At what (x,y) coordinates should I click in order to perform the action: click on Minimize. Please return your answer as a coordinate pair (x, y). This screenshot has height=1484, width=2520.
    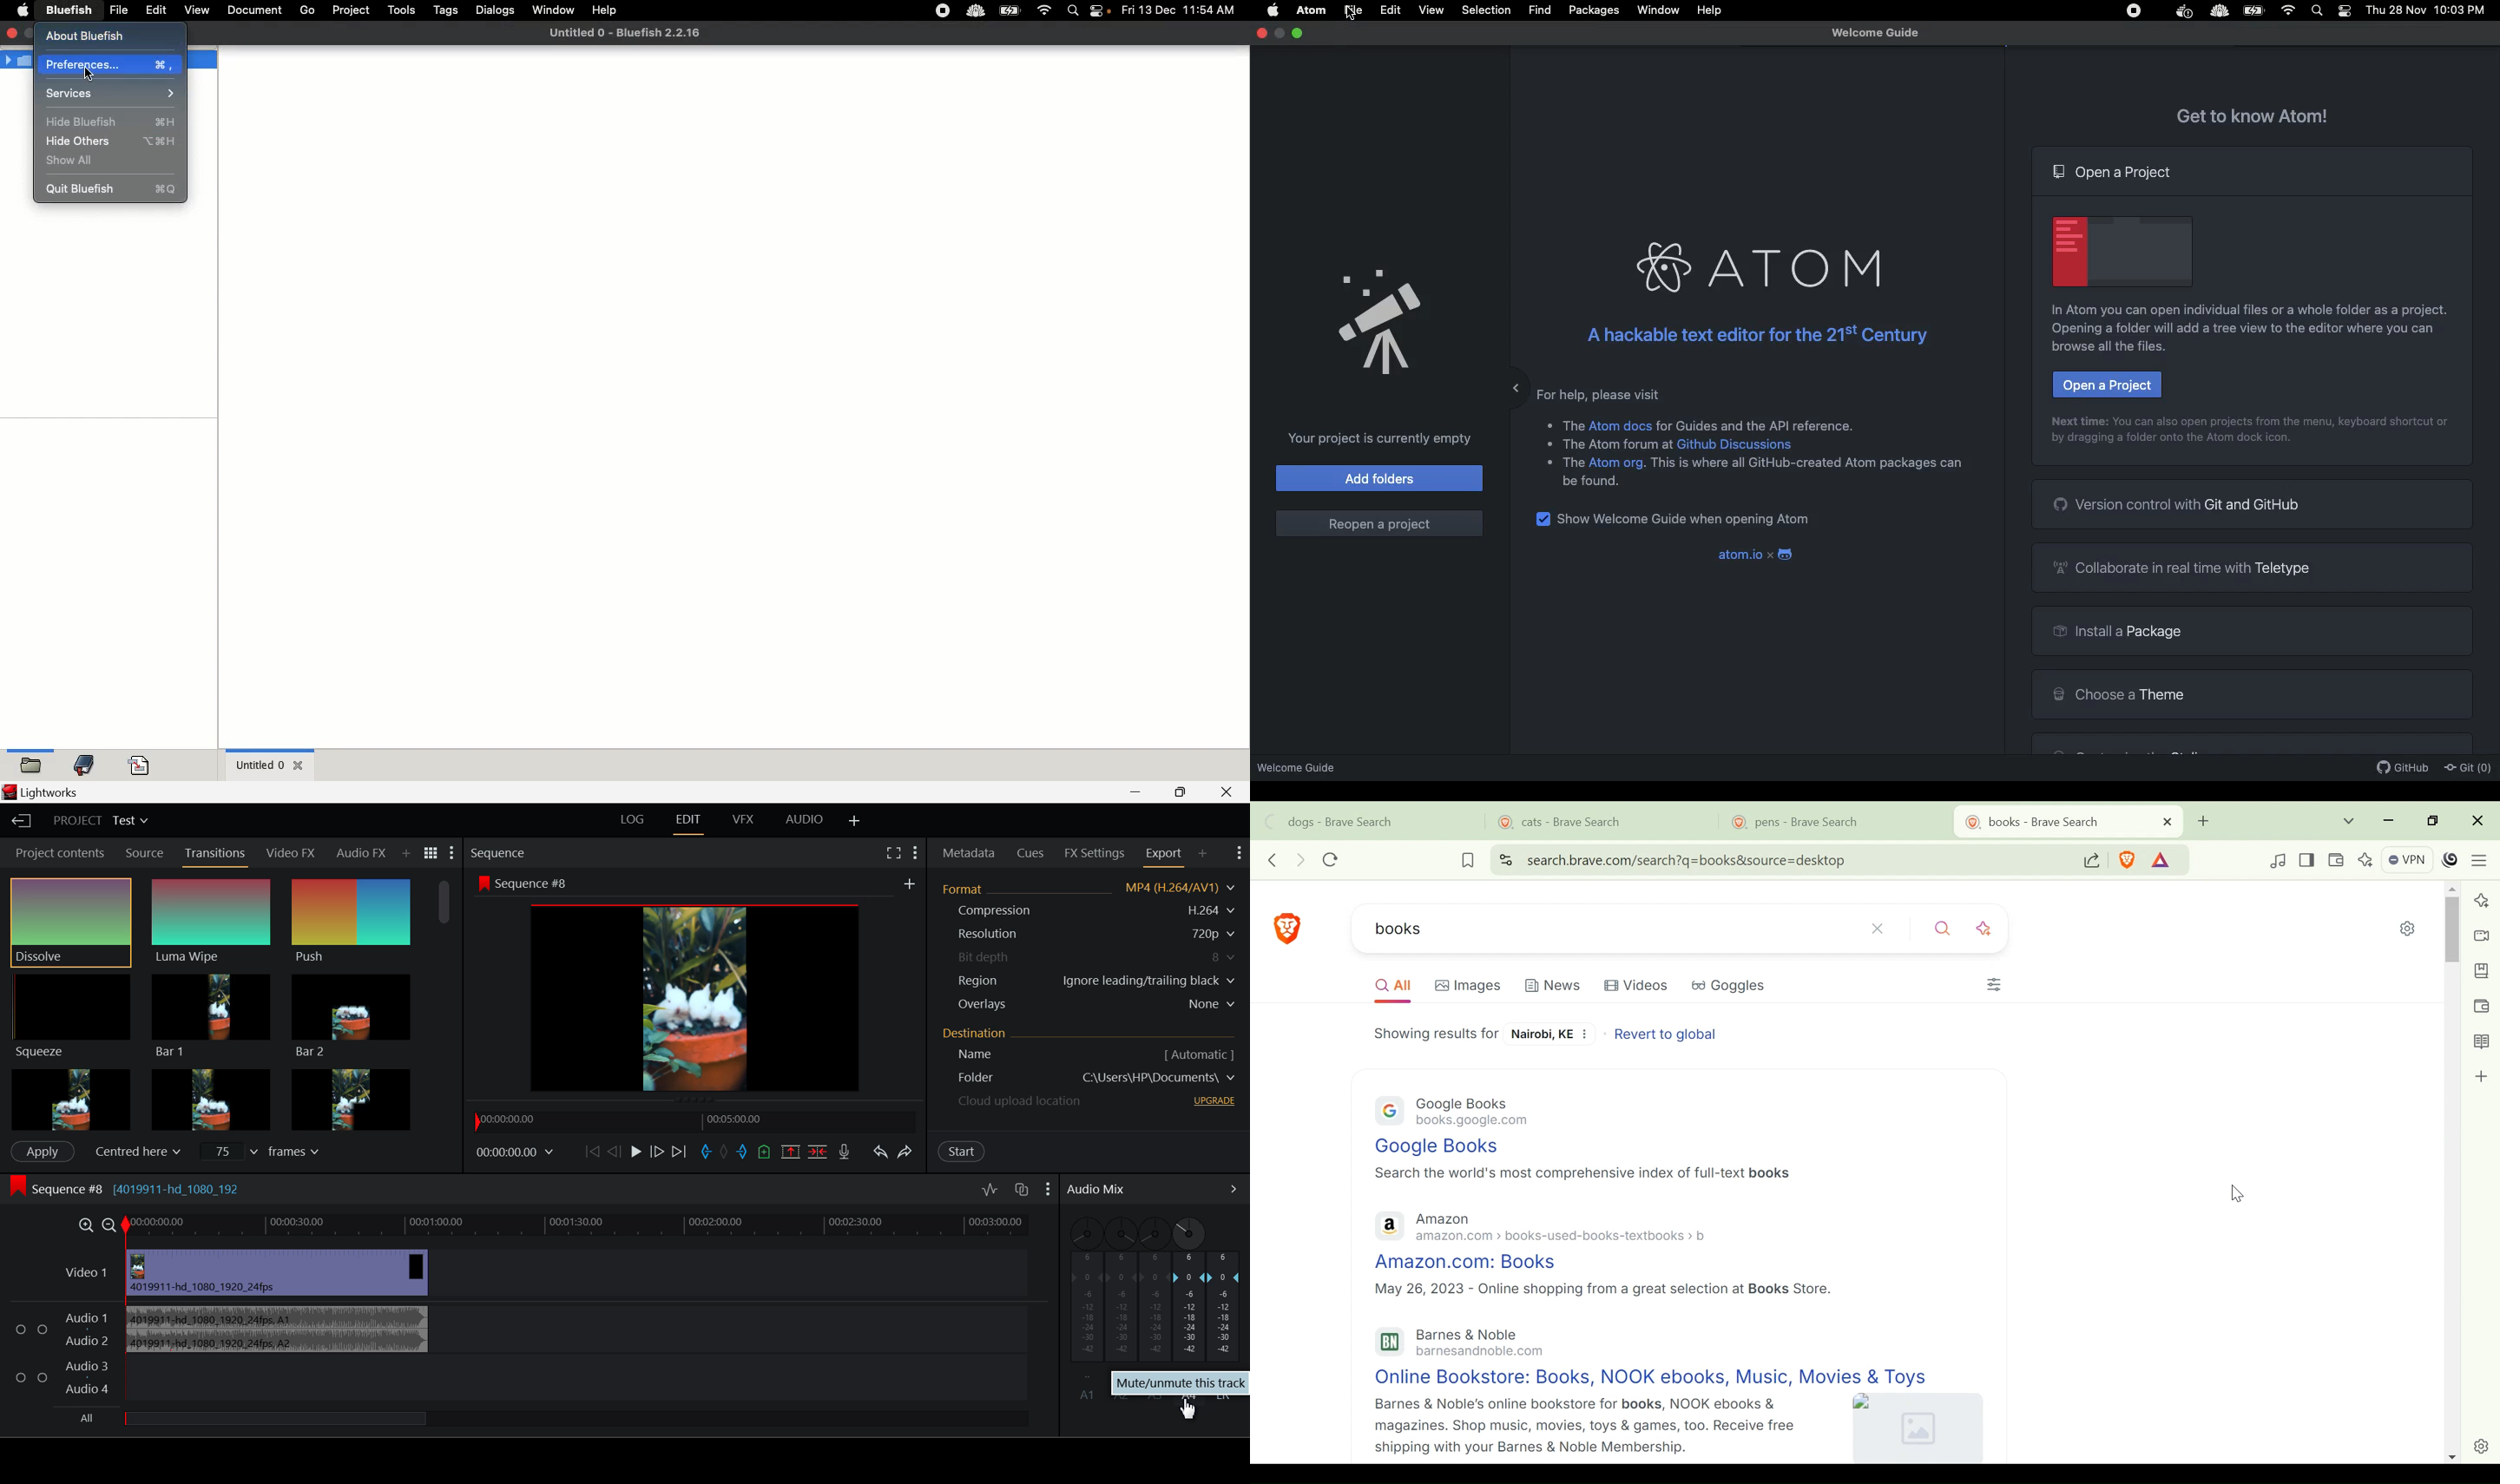
    Looking at the image, I should click on (1185, 792).